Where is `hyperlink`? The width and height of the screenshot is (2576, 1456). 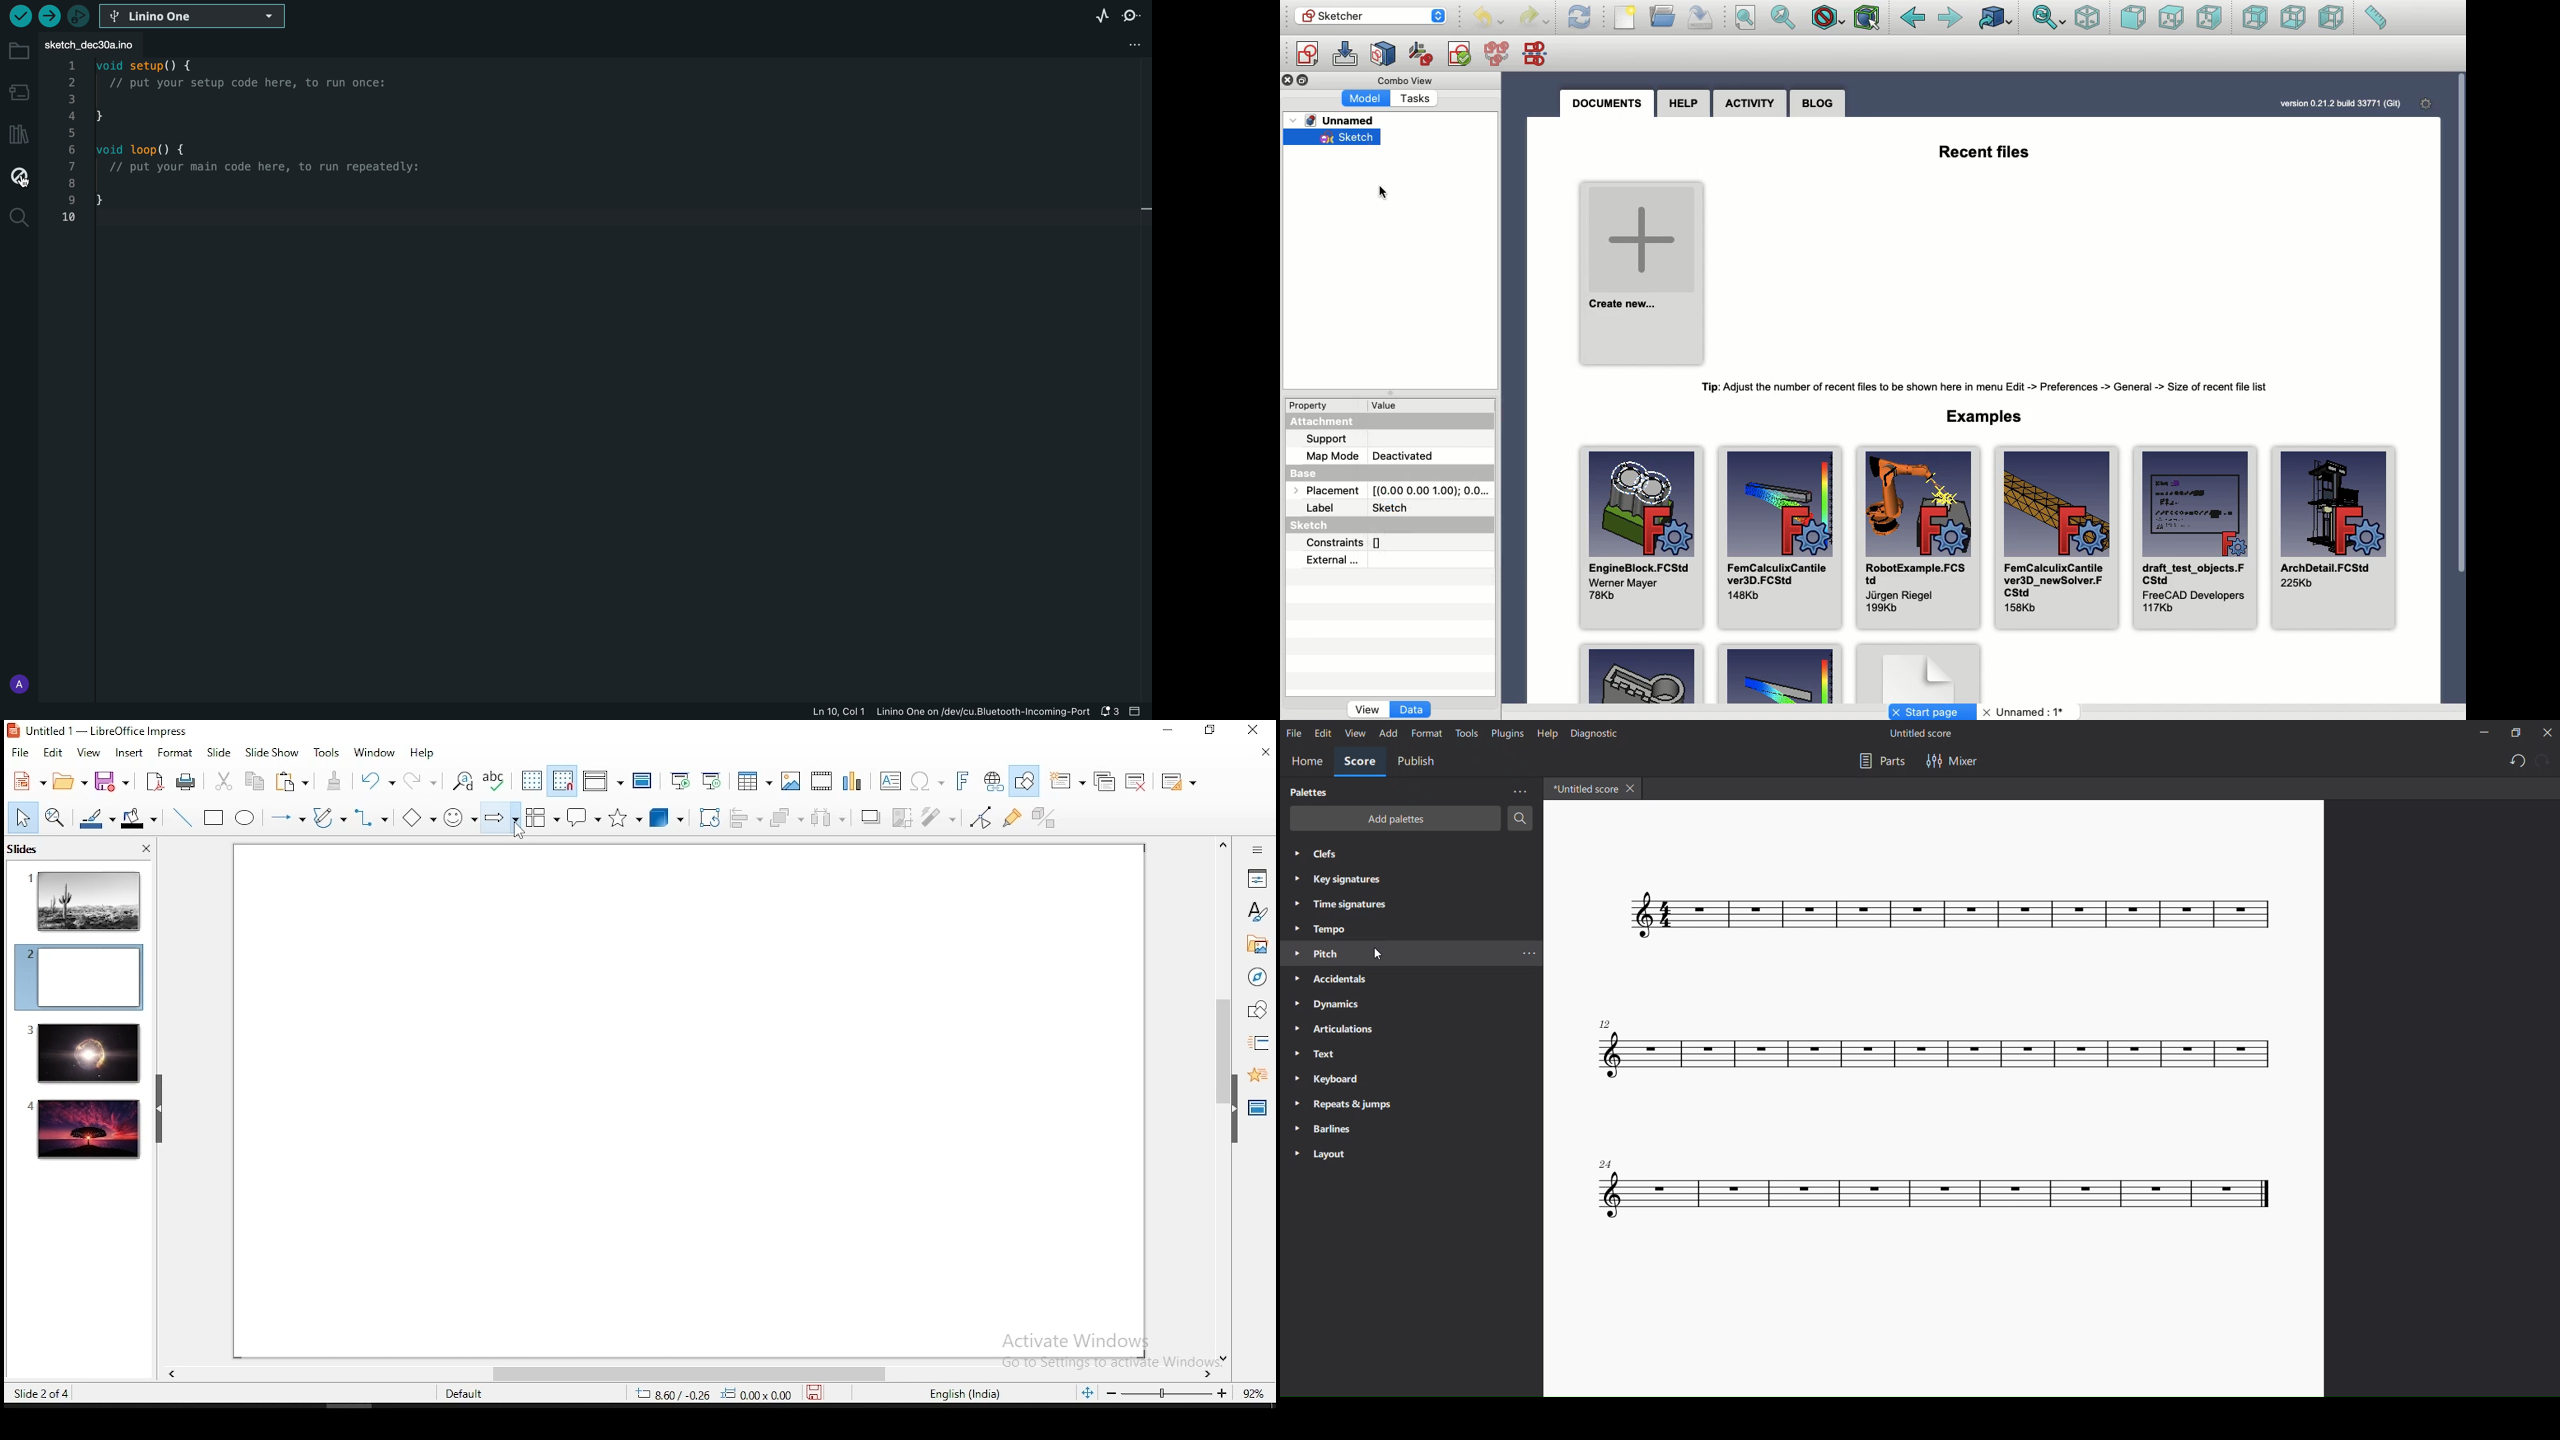 hyperlink is located at coordinates (994, 782).